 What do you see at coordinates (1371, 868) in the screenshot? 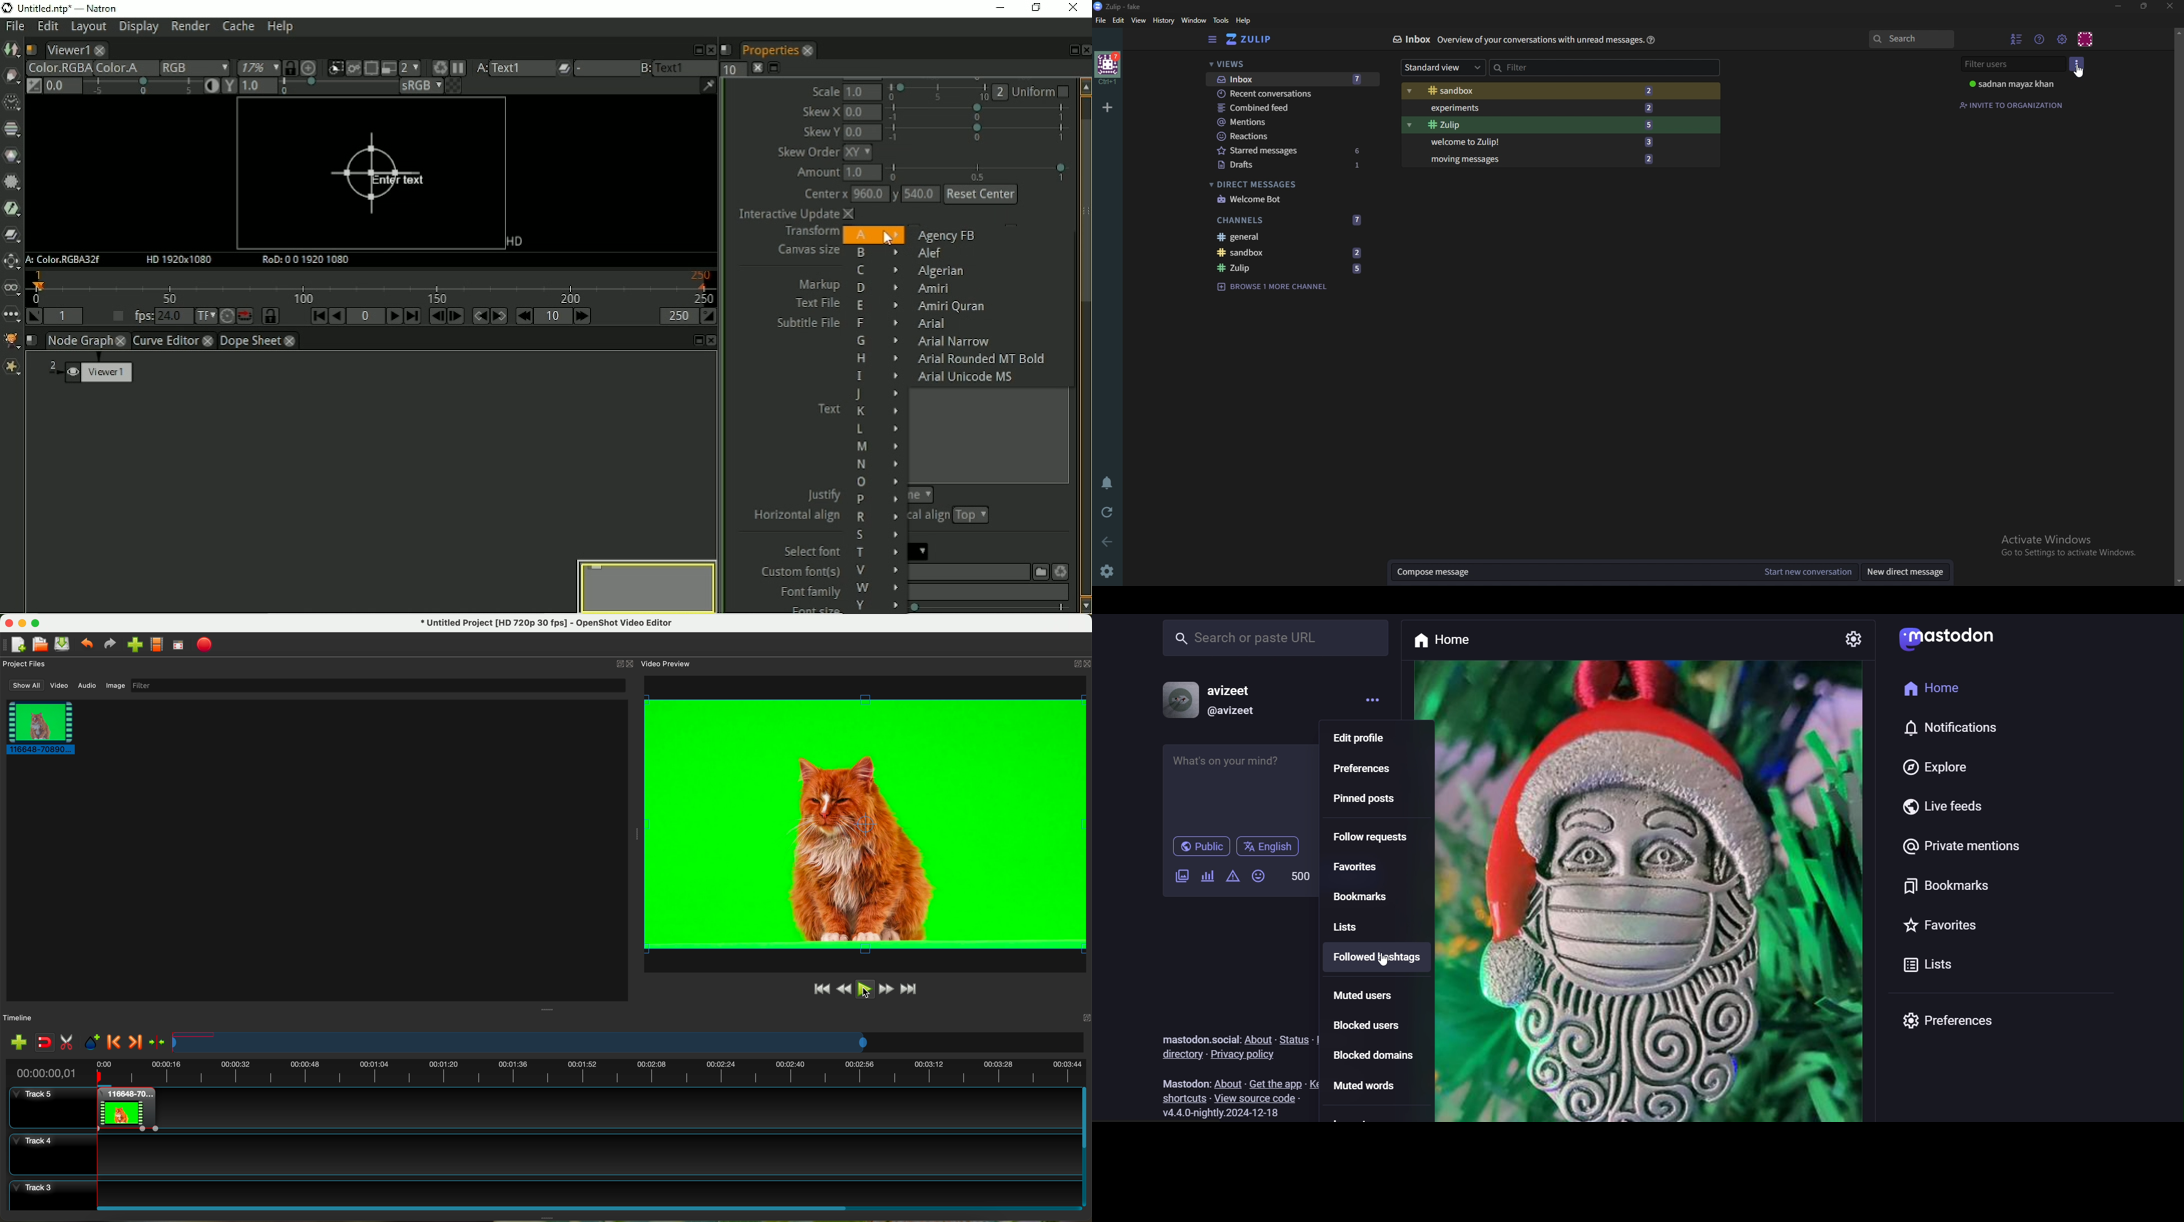
I see `favorites` at bounding box center [1371, 868].